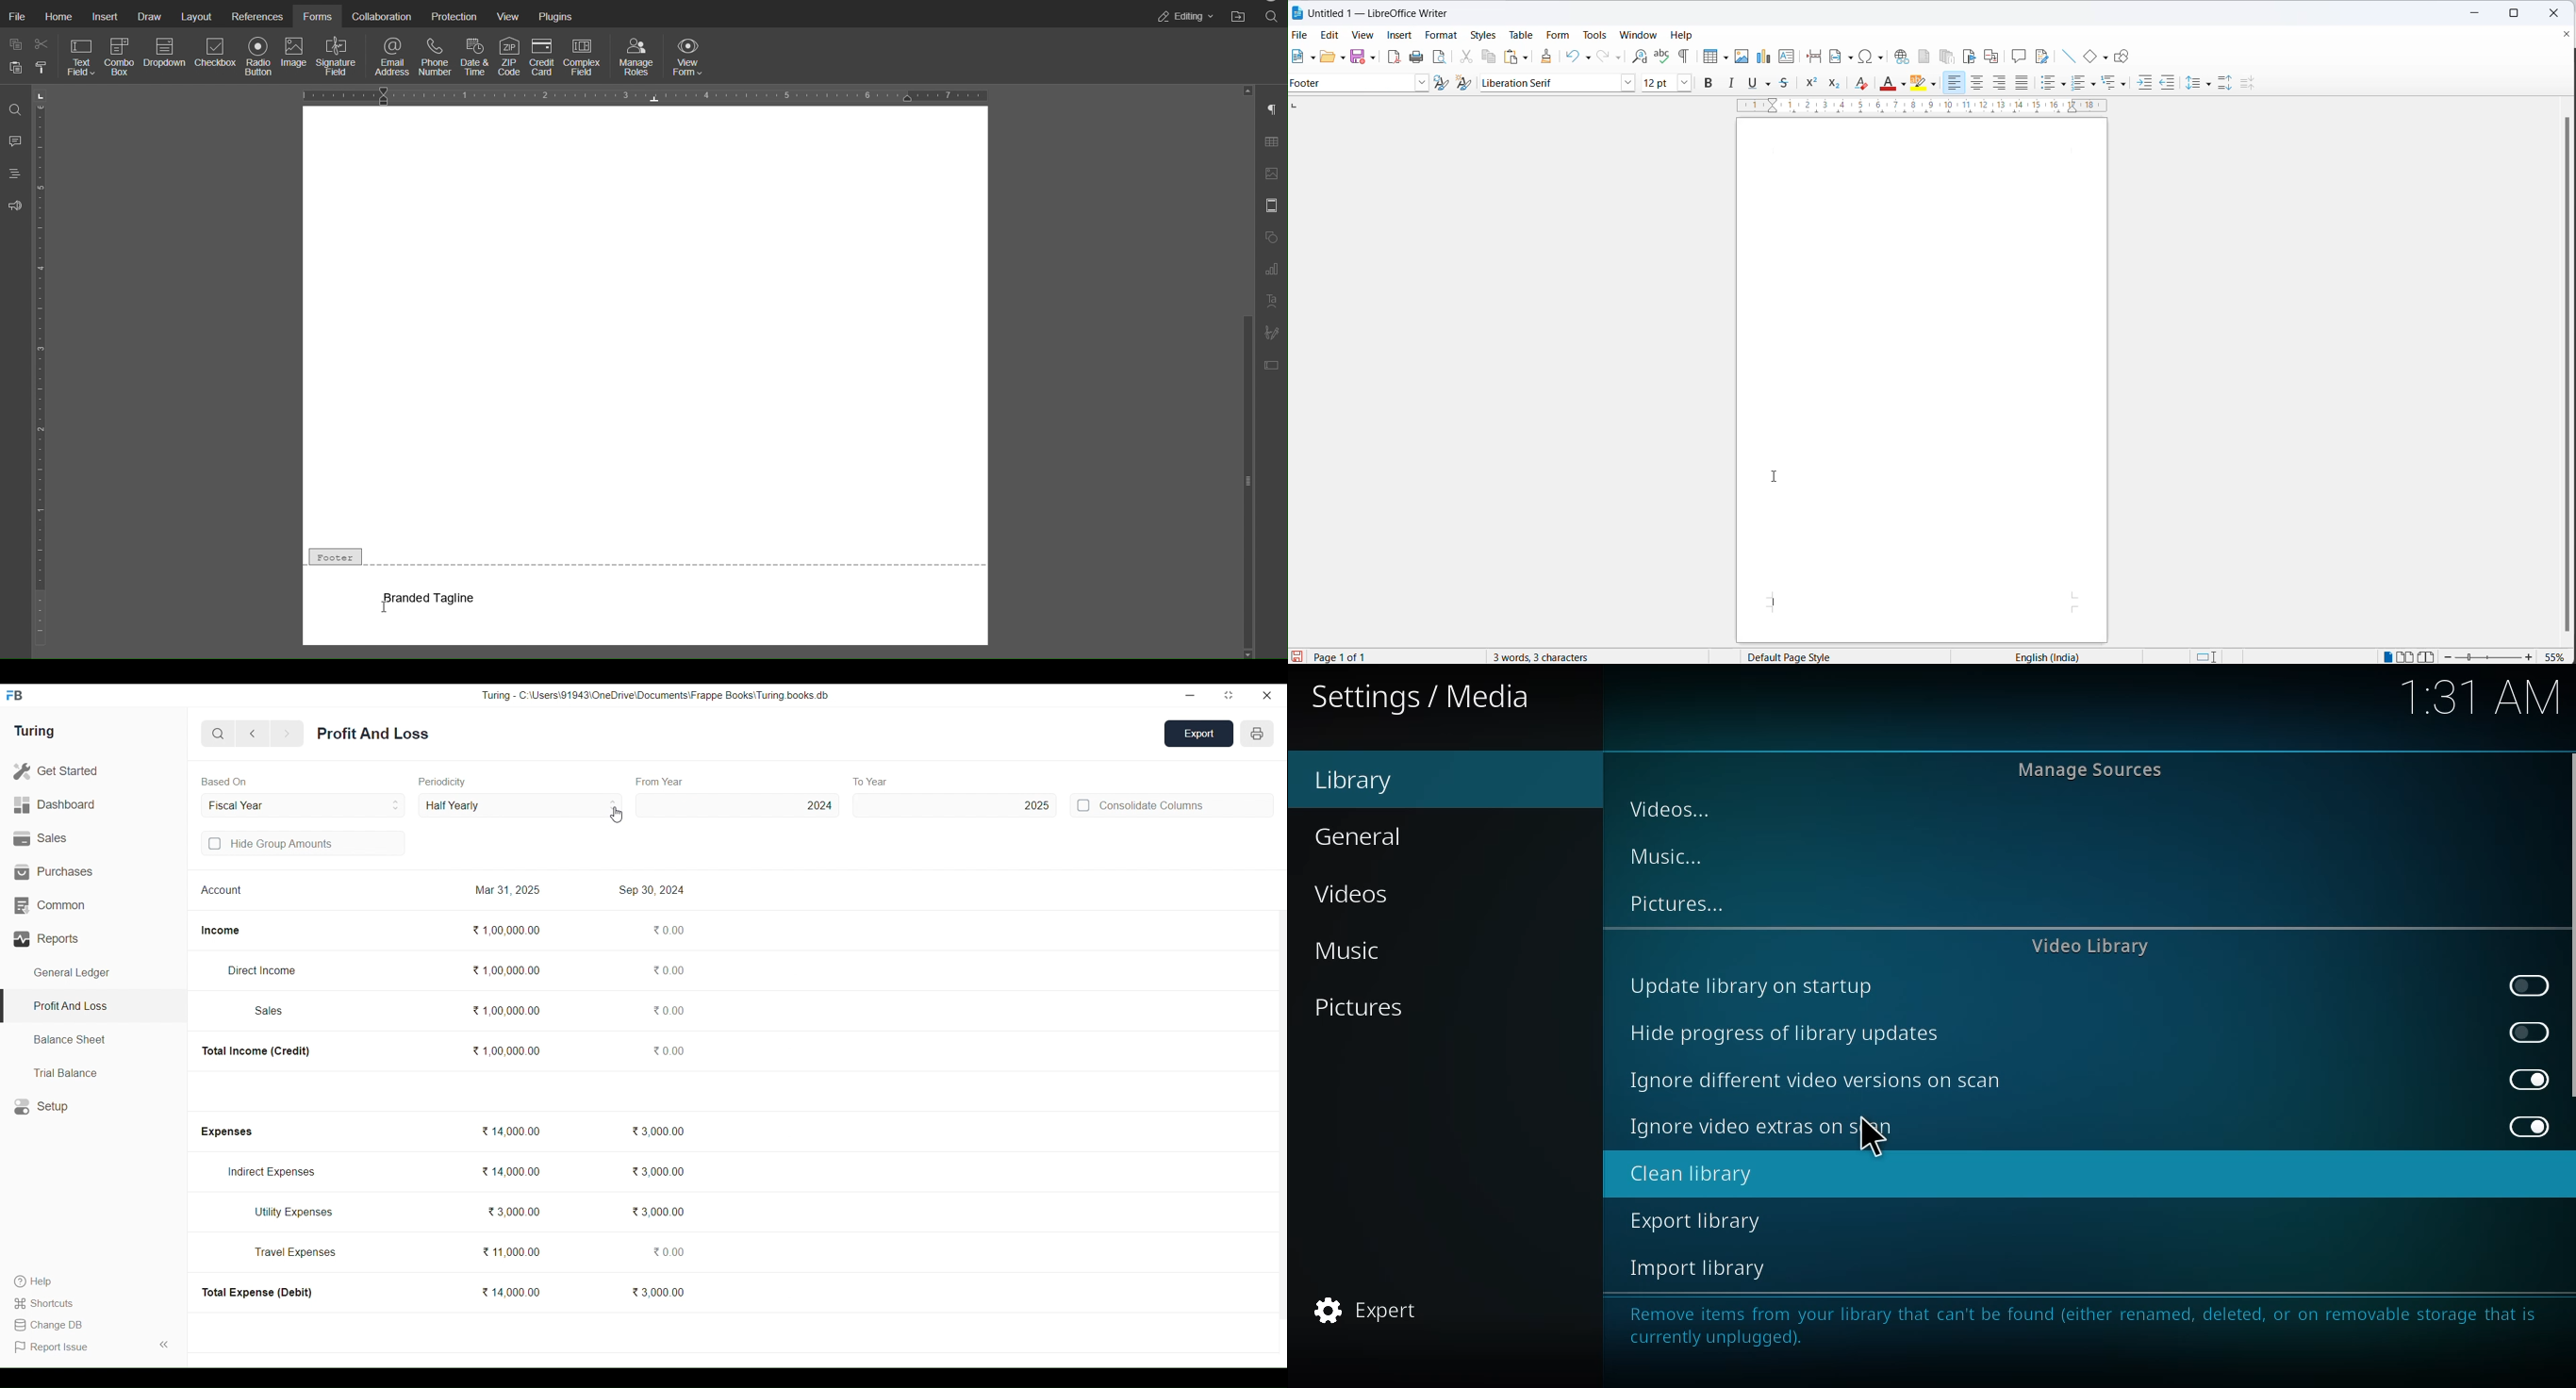 This screenshot has height=1400, width=2576. What do you see at coordinates (1374, 1310) in the screenshot?
I see `expert` at bounding box center [1374, 1310].